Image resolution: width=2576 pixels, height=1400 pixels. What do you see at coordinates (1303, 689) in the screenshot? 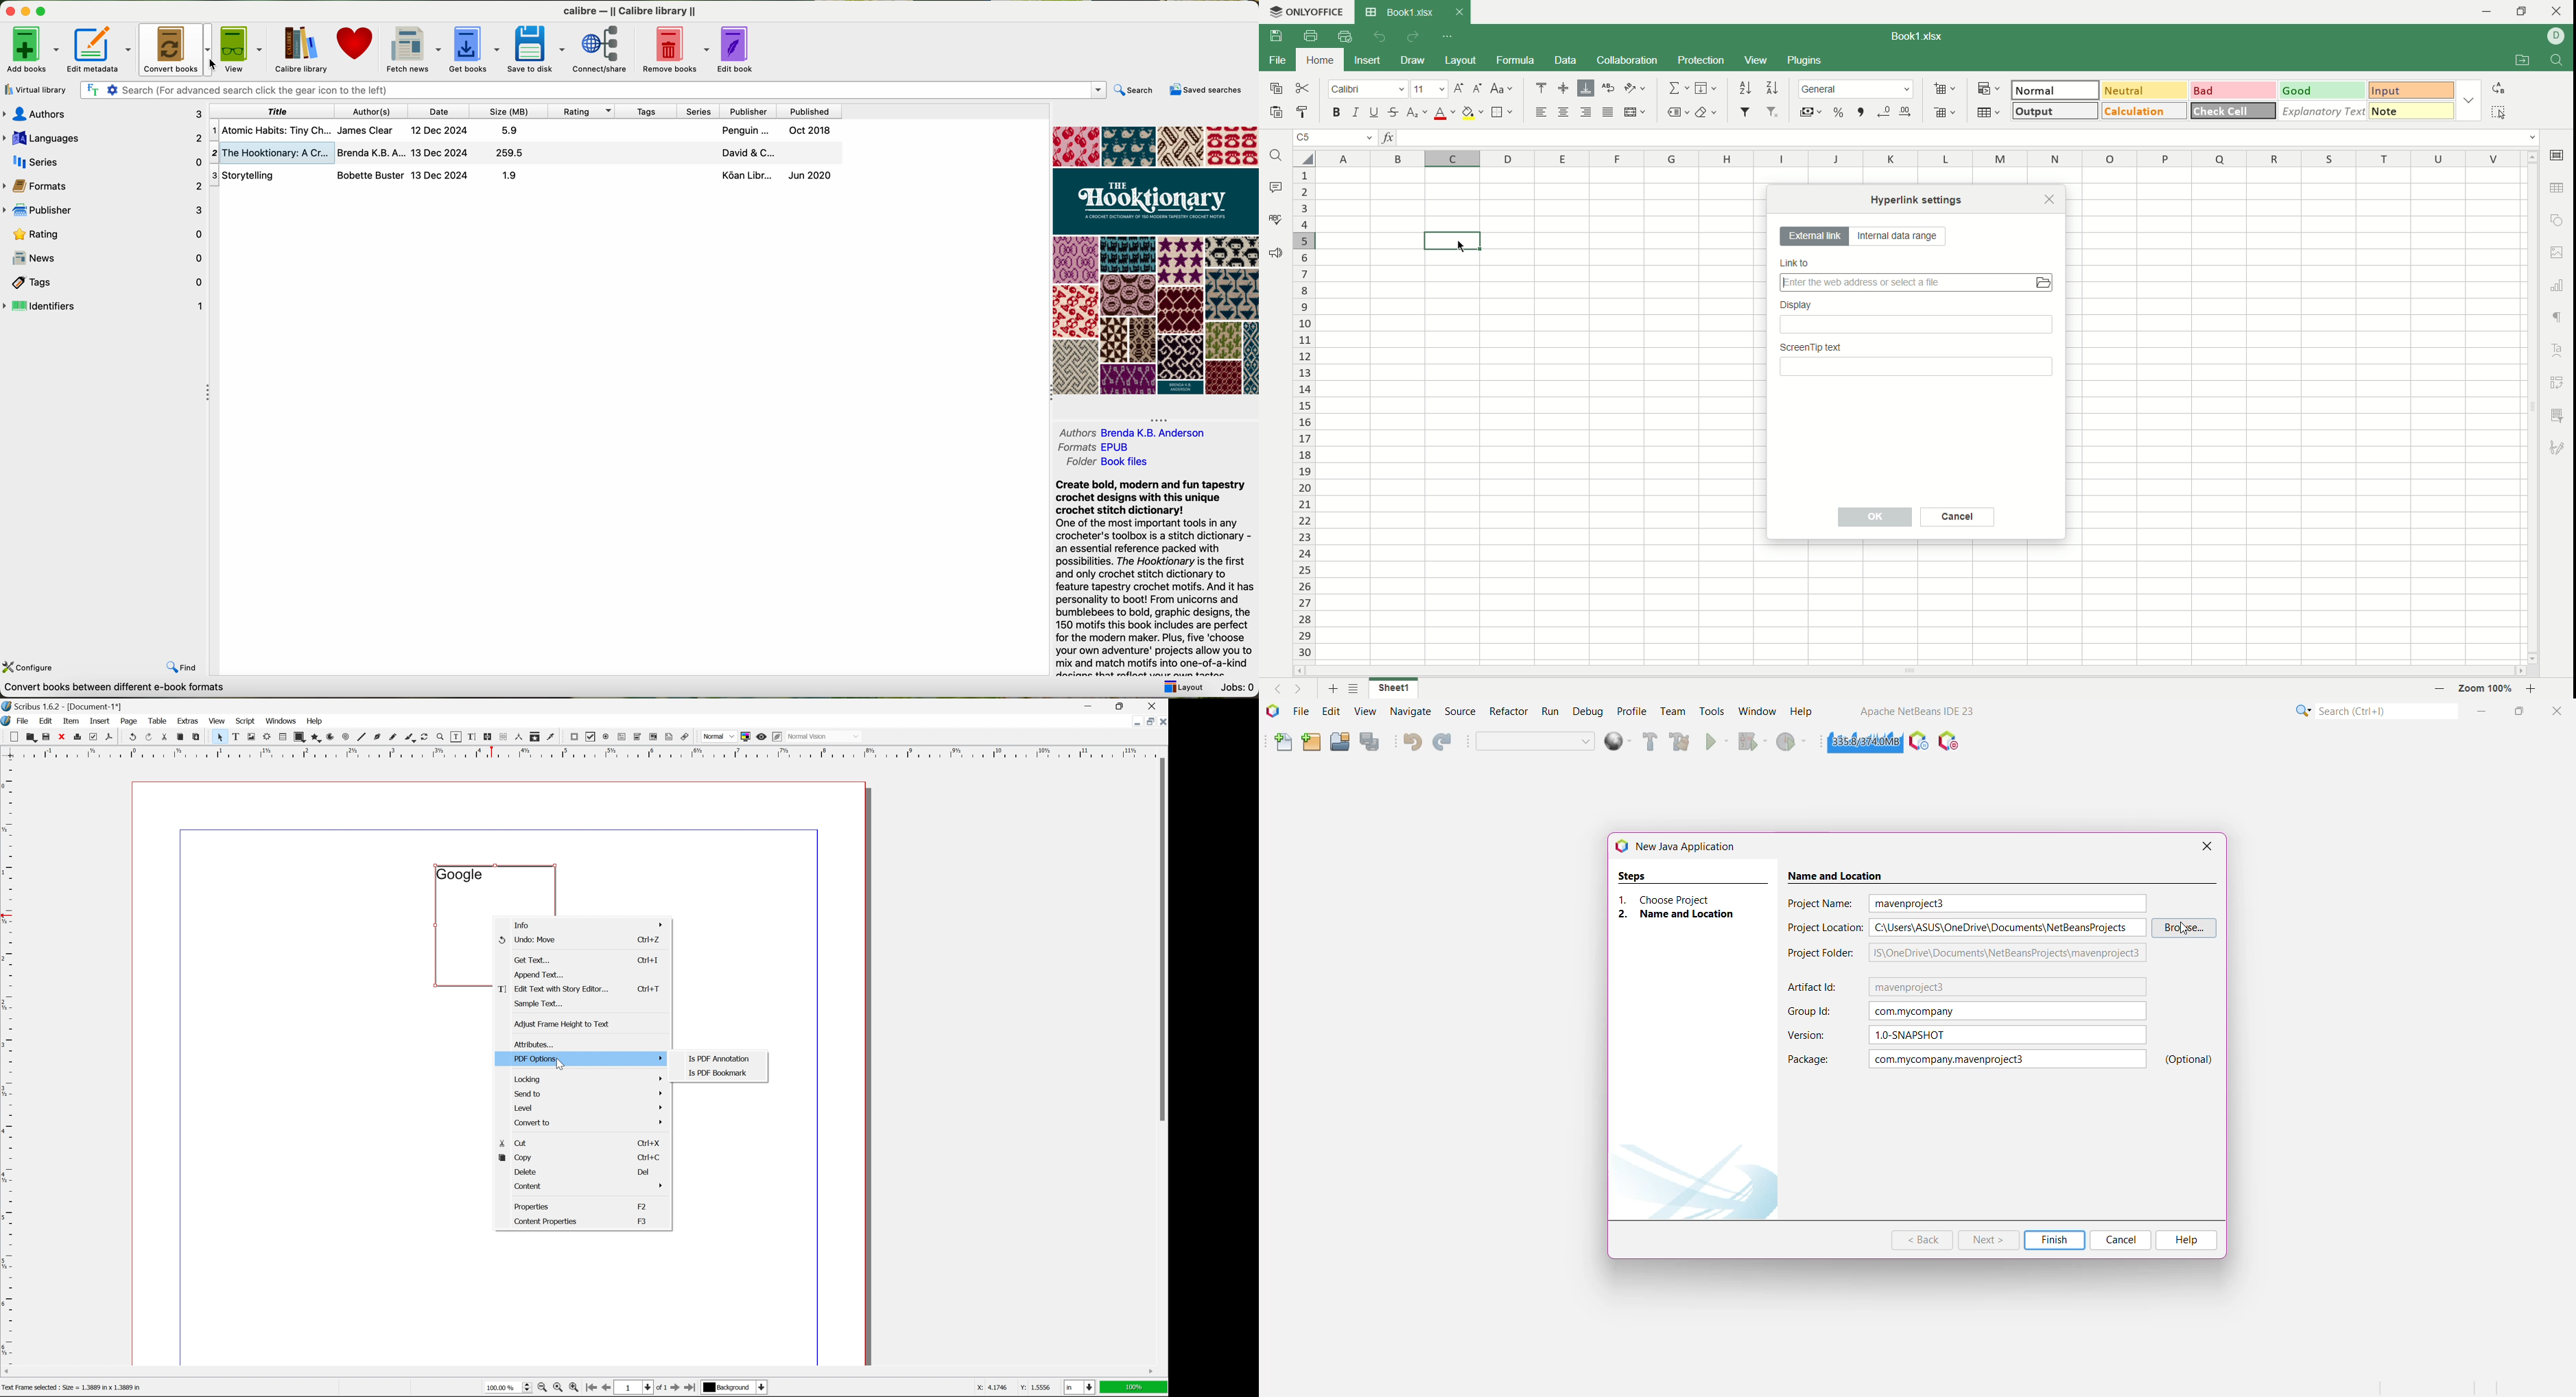
I see `next sheet` at bounding box center [1303, 689].